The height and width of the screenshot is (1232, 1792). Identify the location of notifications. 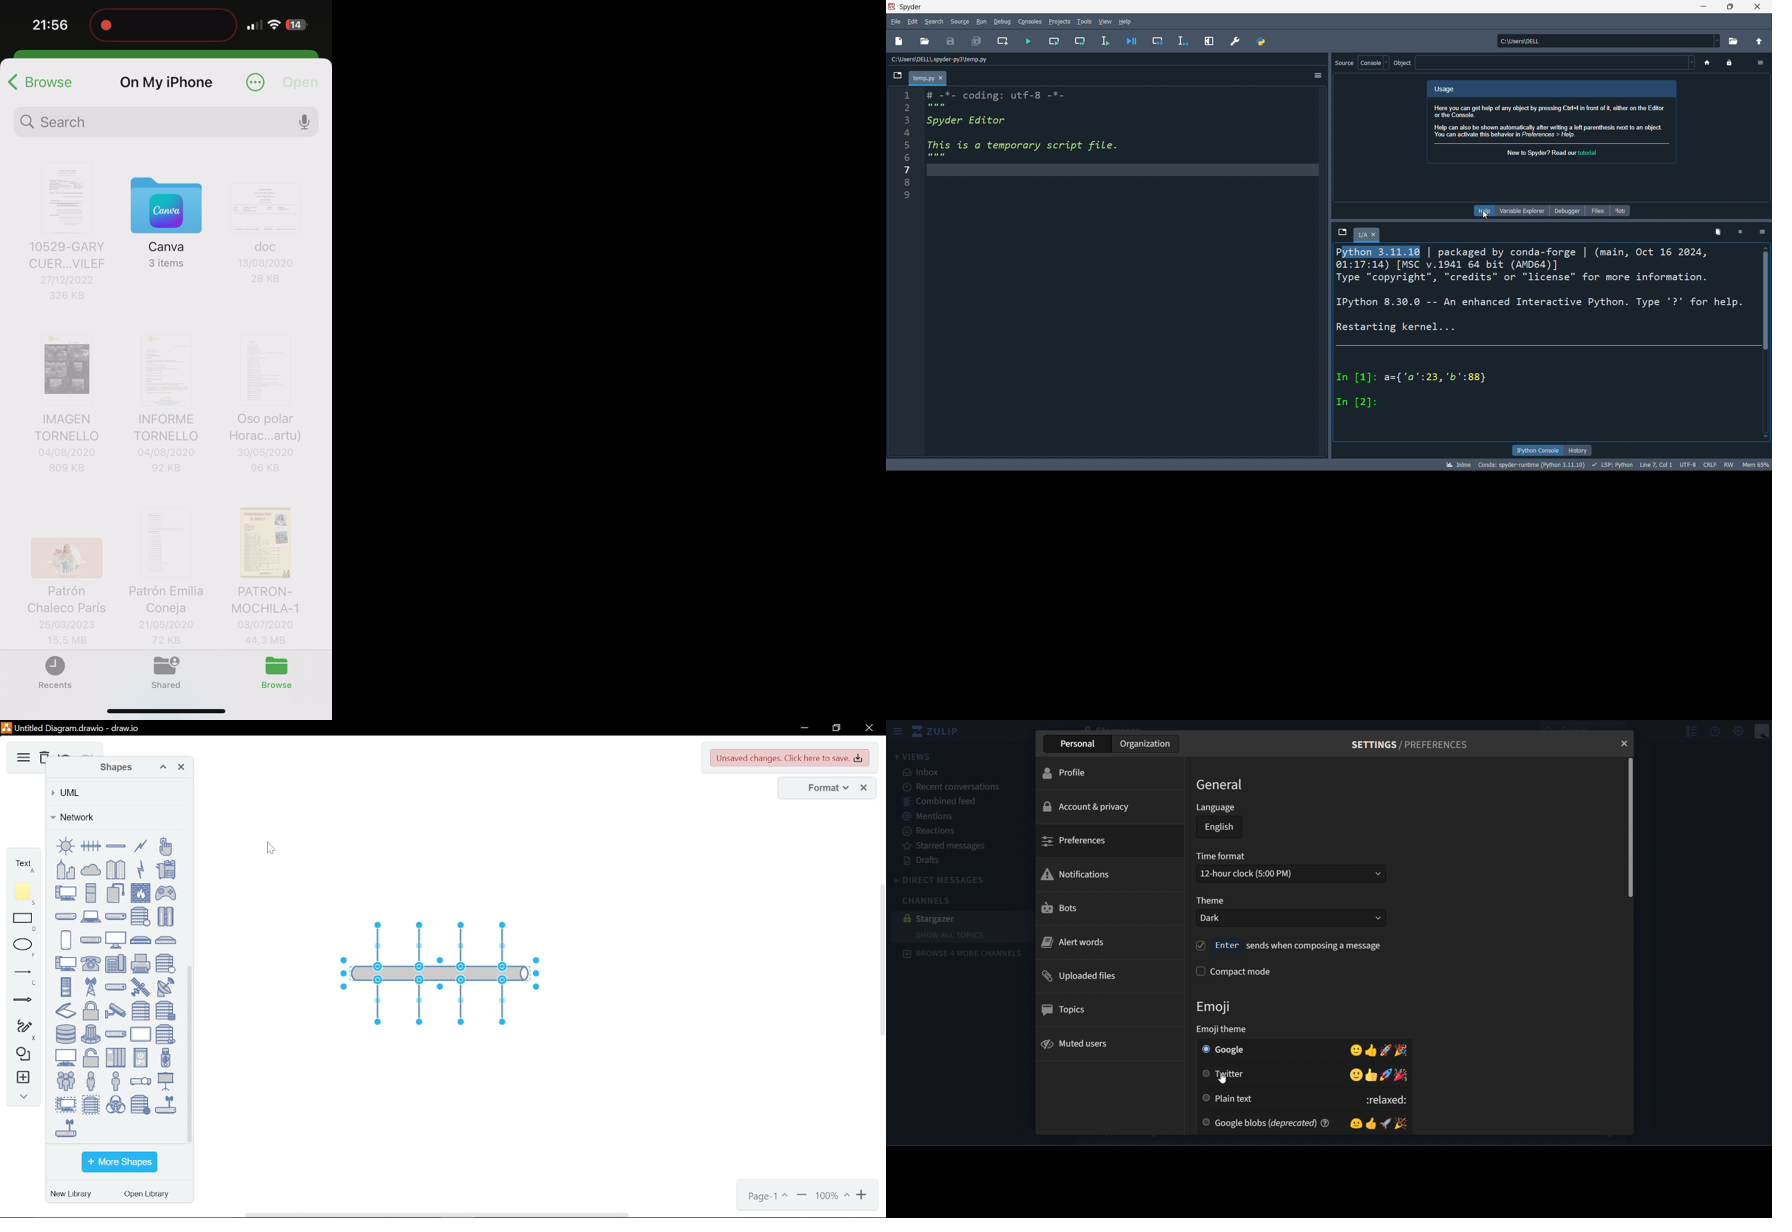
(1077, 873).